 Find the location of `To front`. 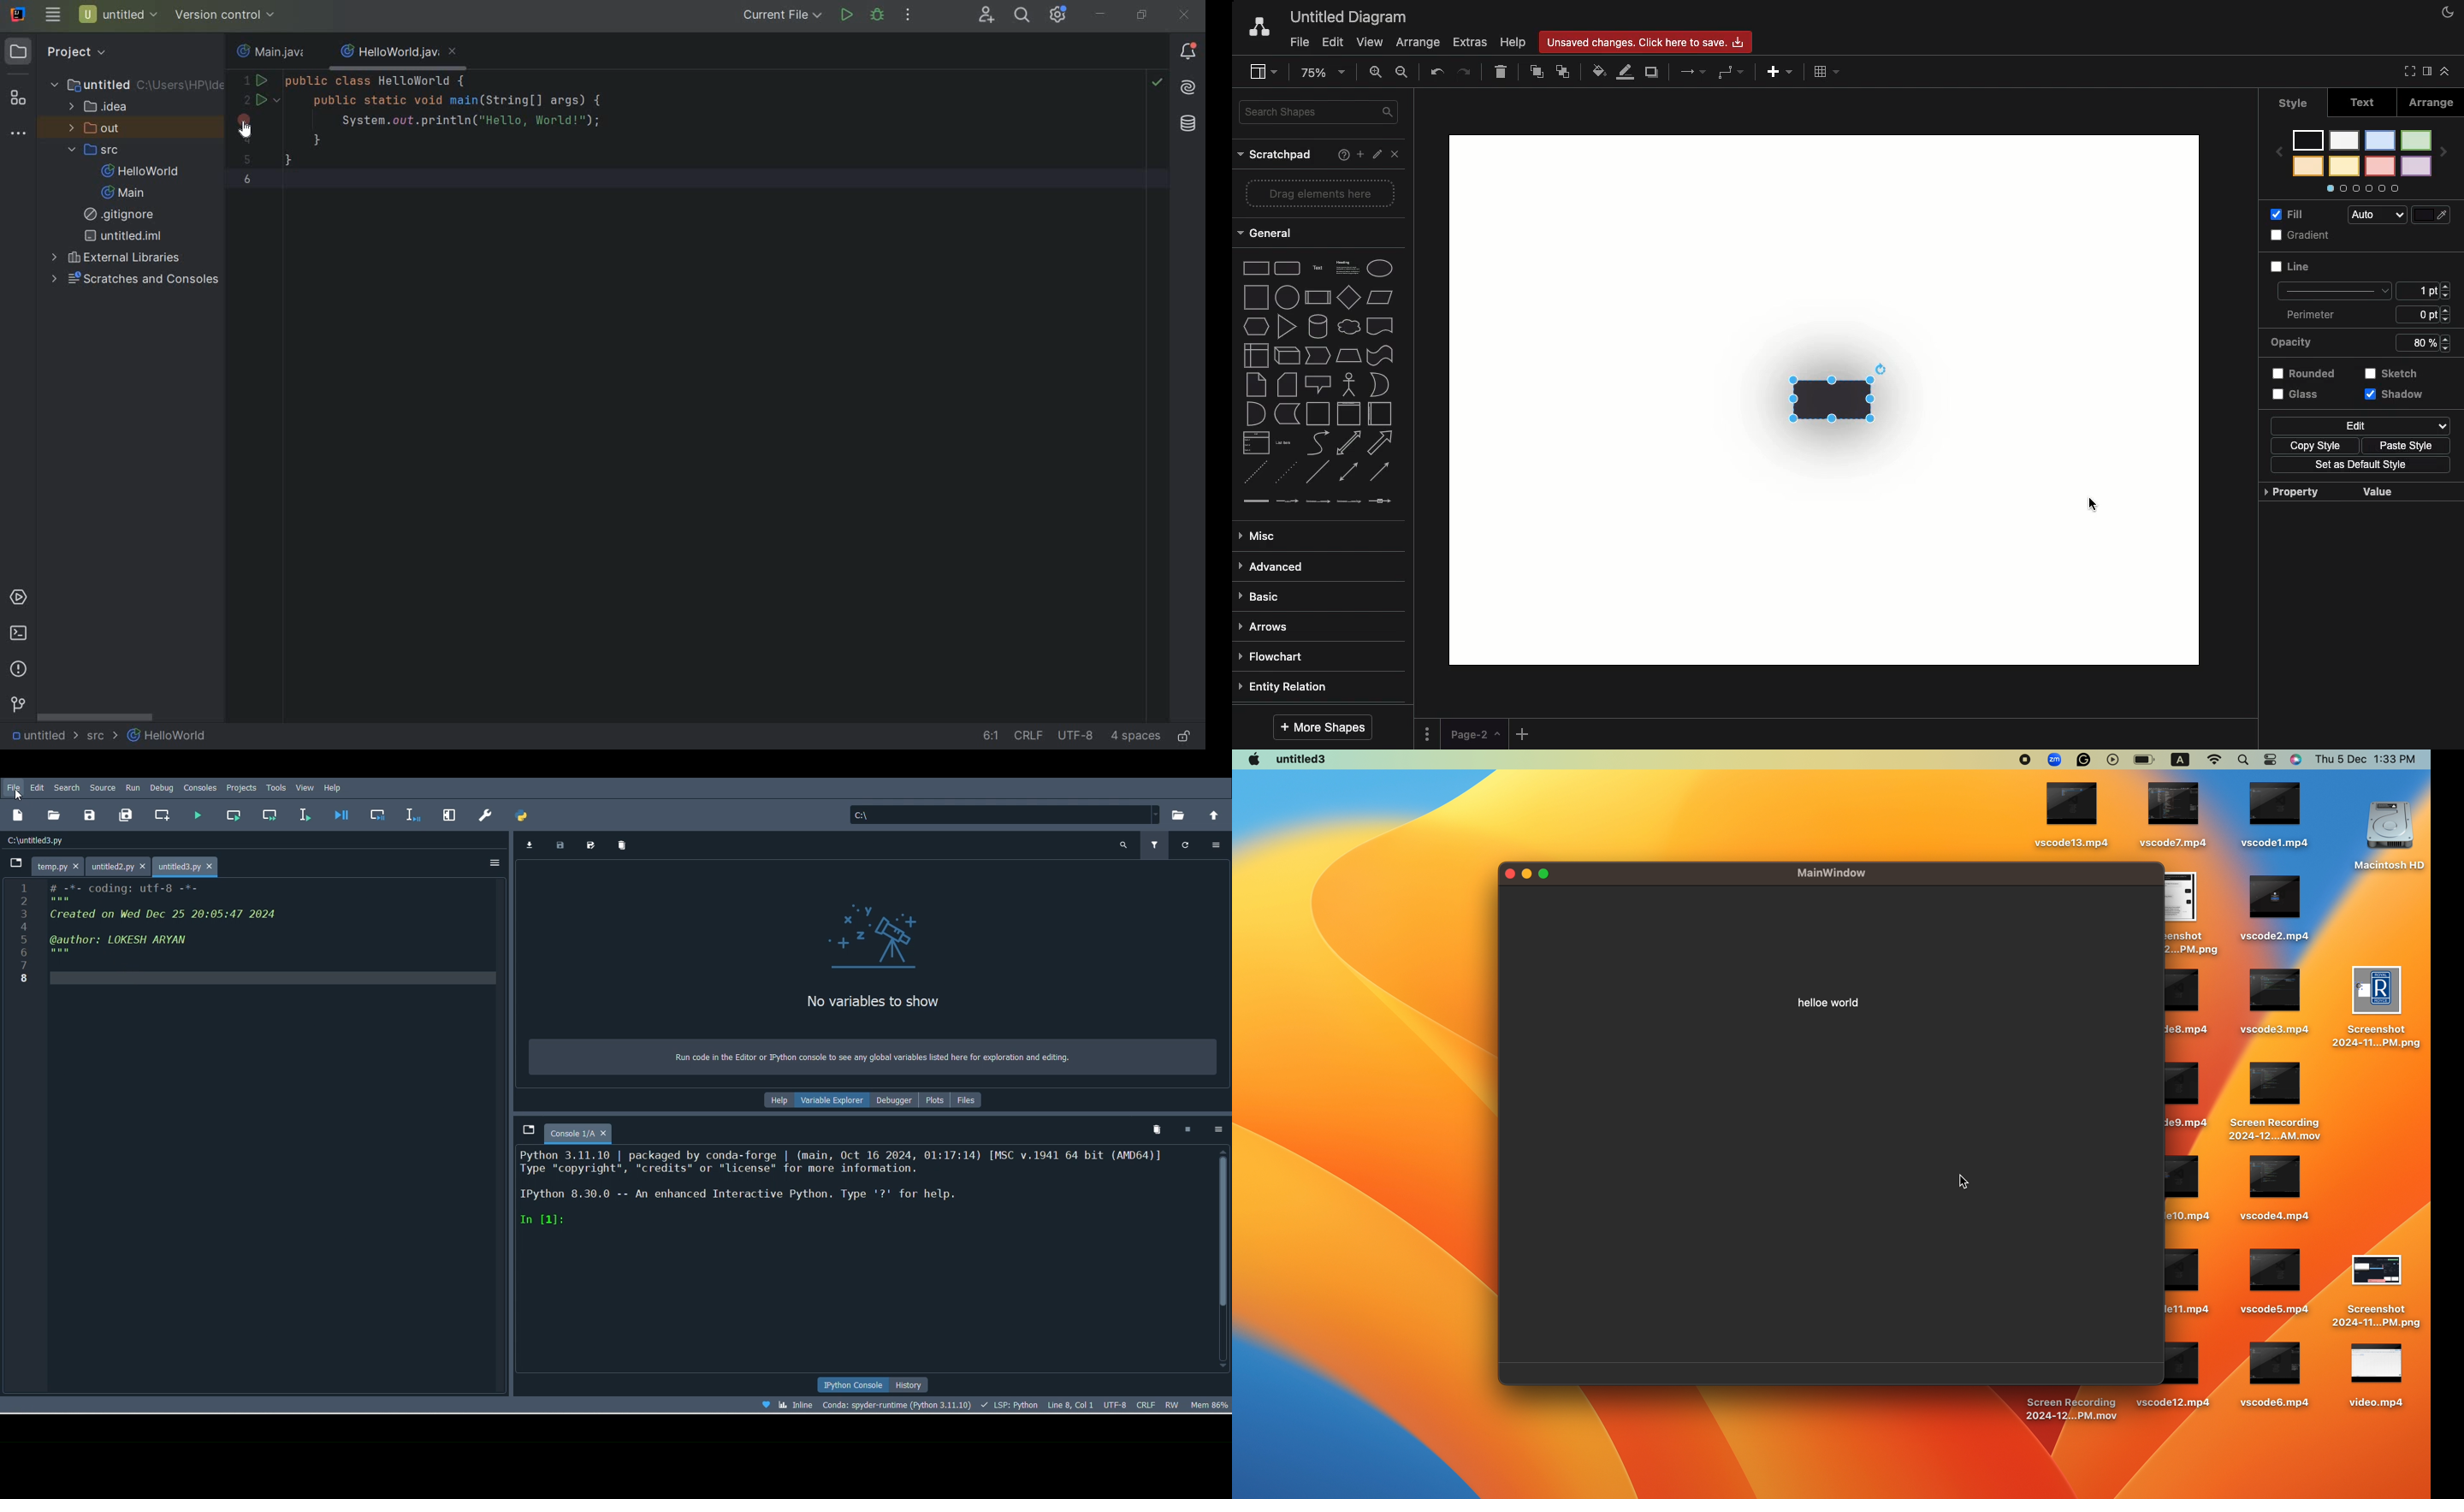

To front is located at coordinates (1537, 71).